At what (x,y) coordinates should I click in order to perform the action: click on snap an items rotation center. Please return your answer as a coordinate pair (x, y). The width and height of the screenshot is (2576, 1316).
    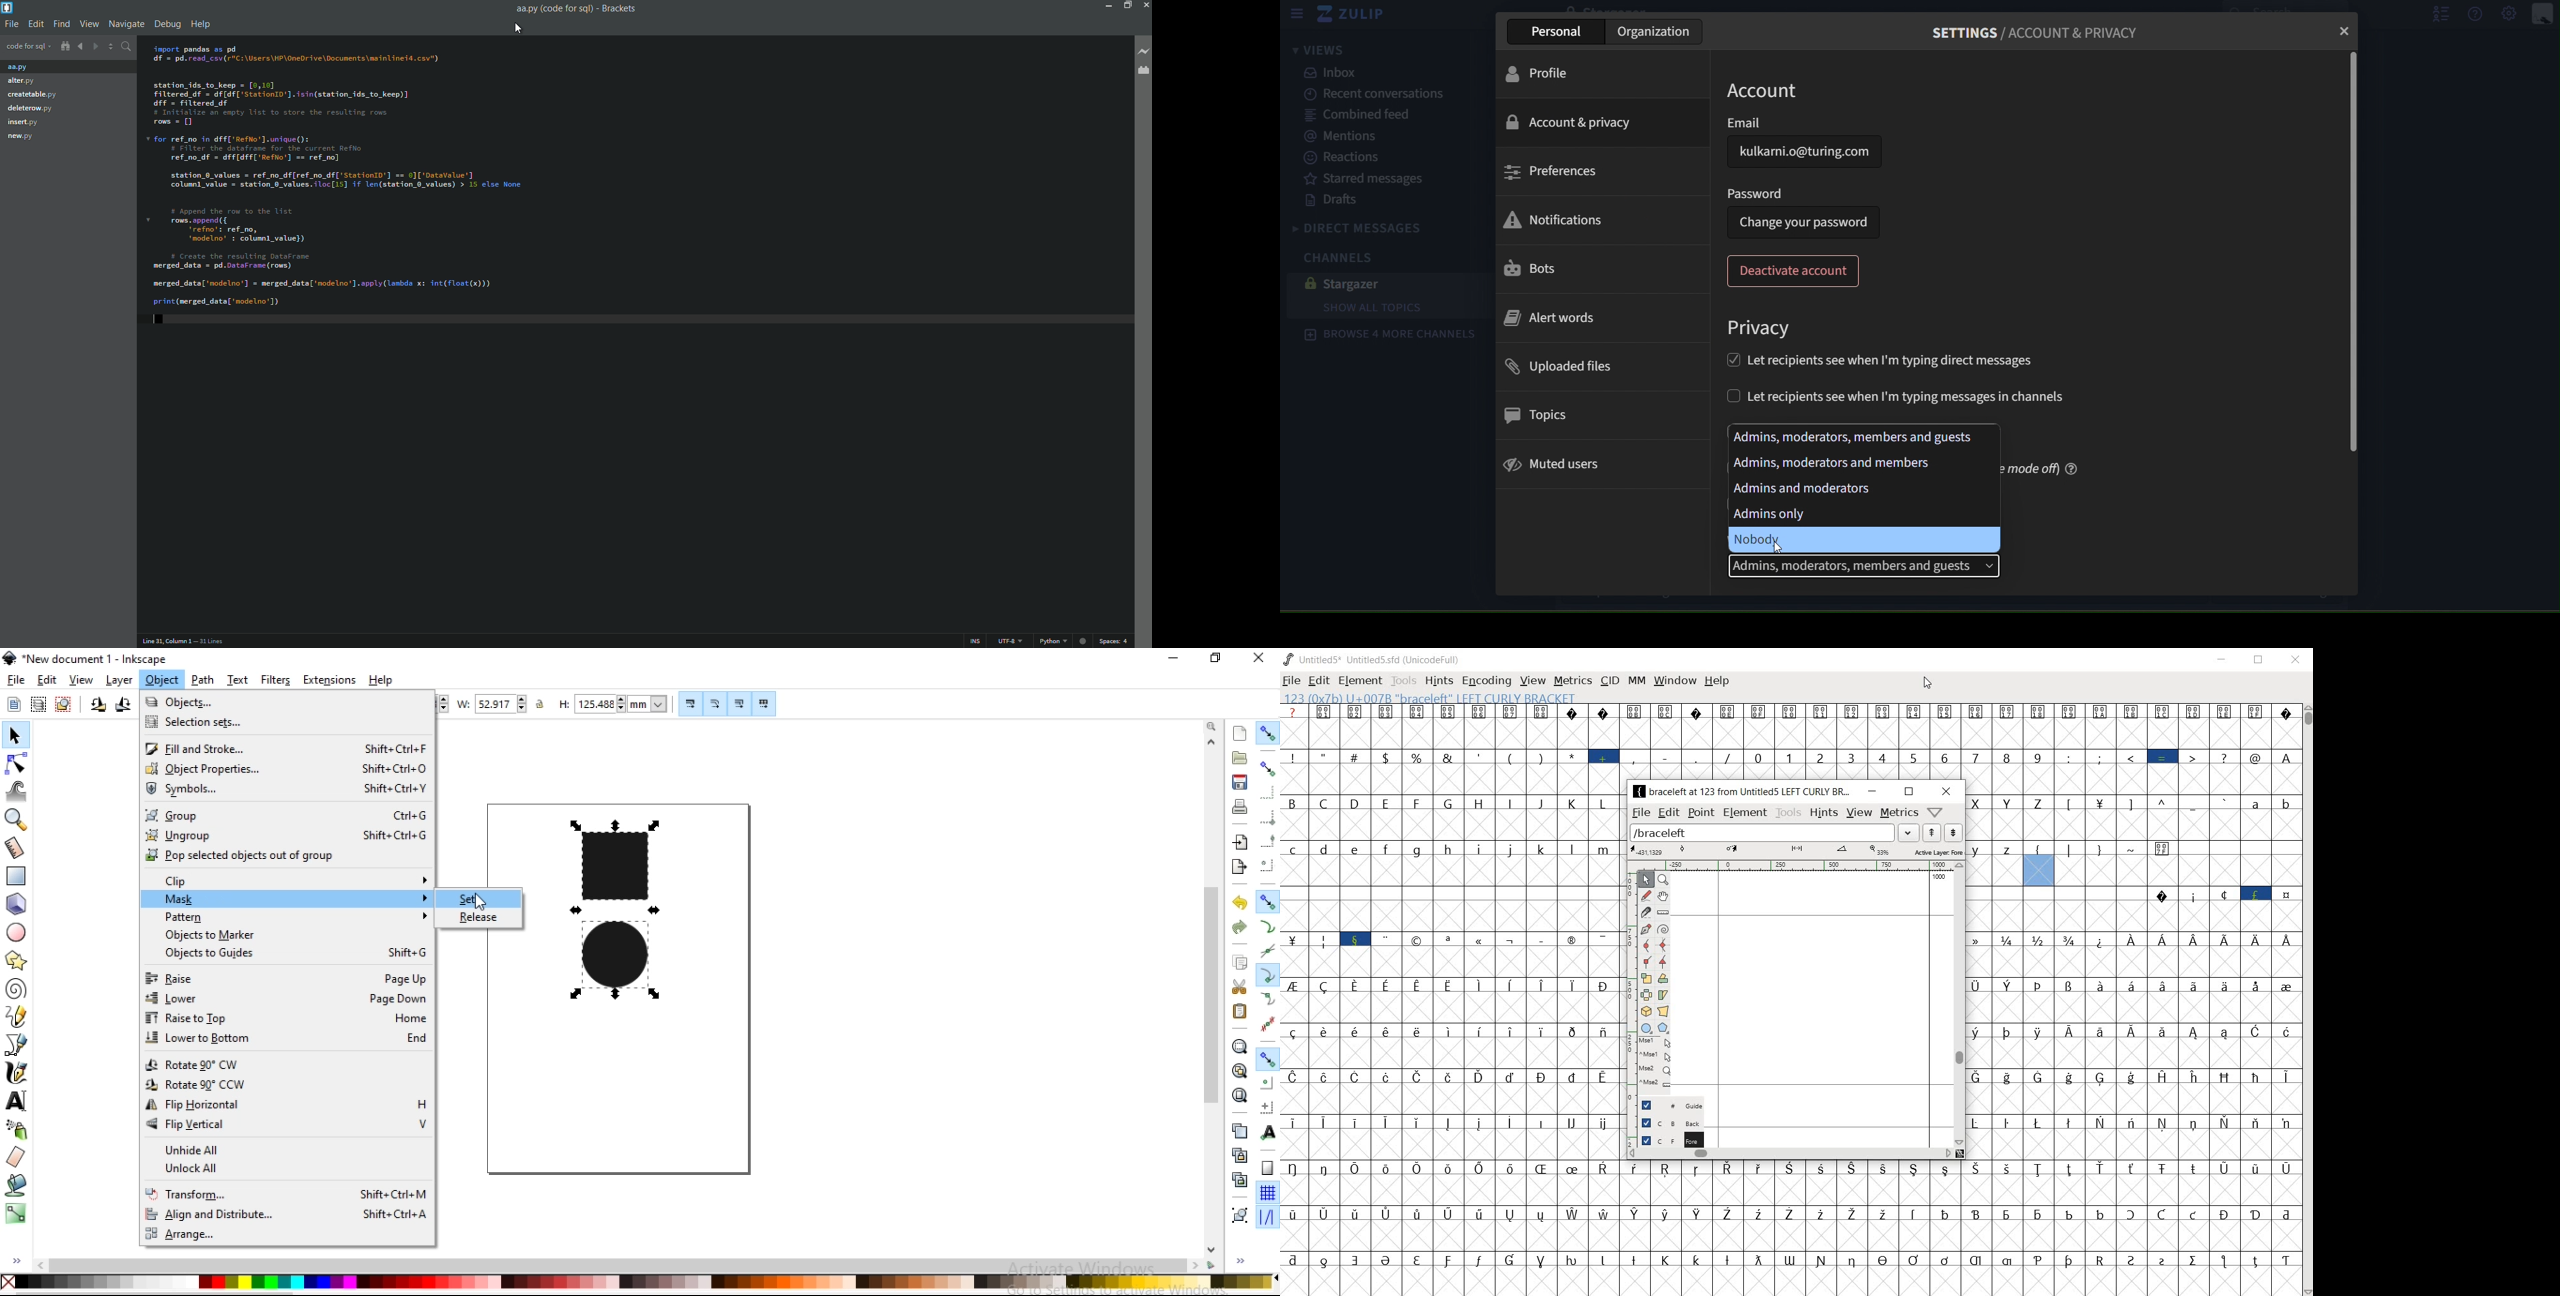
    Looking at the image, I should click on (1266, 1106).